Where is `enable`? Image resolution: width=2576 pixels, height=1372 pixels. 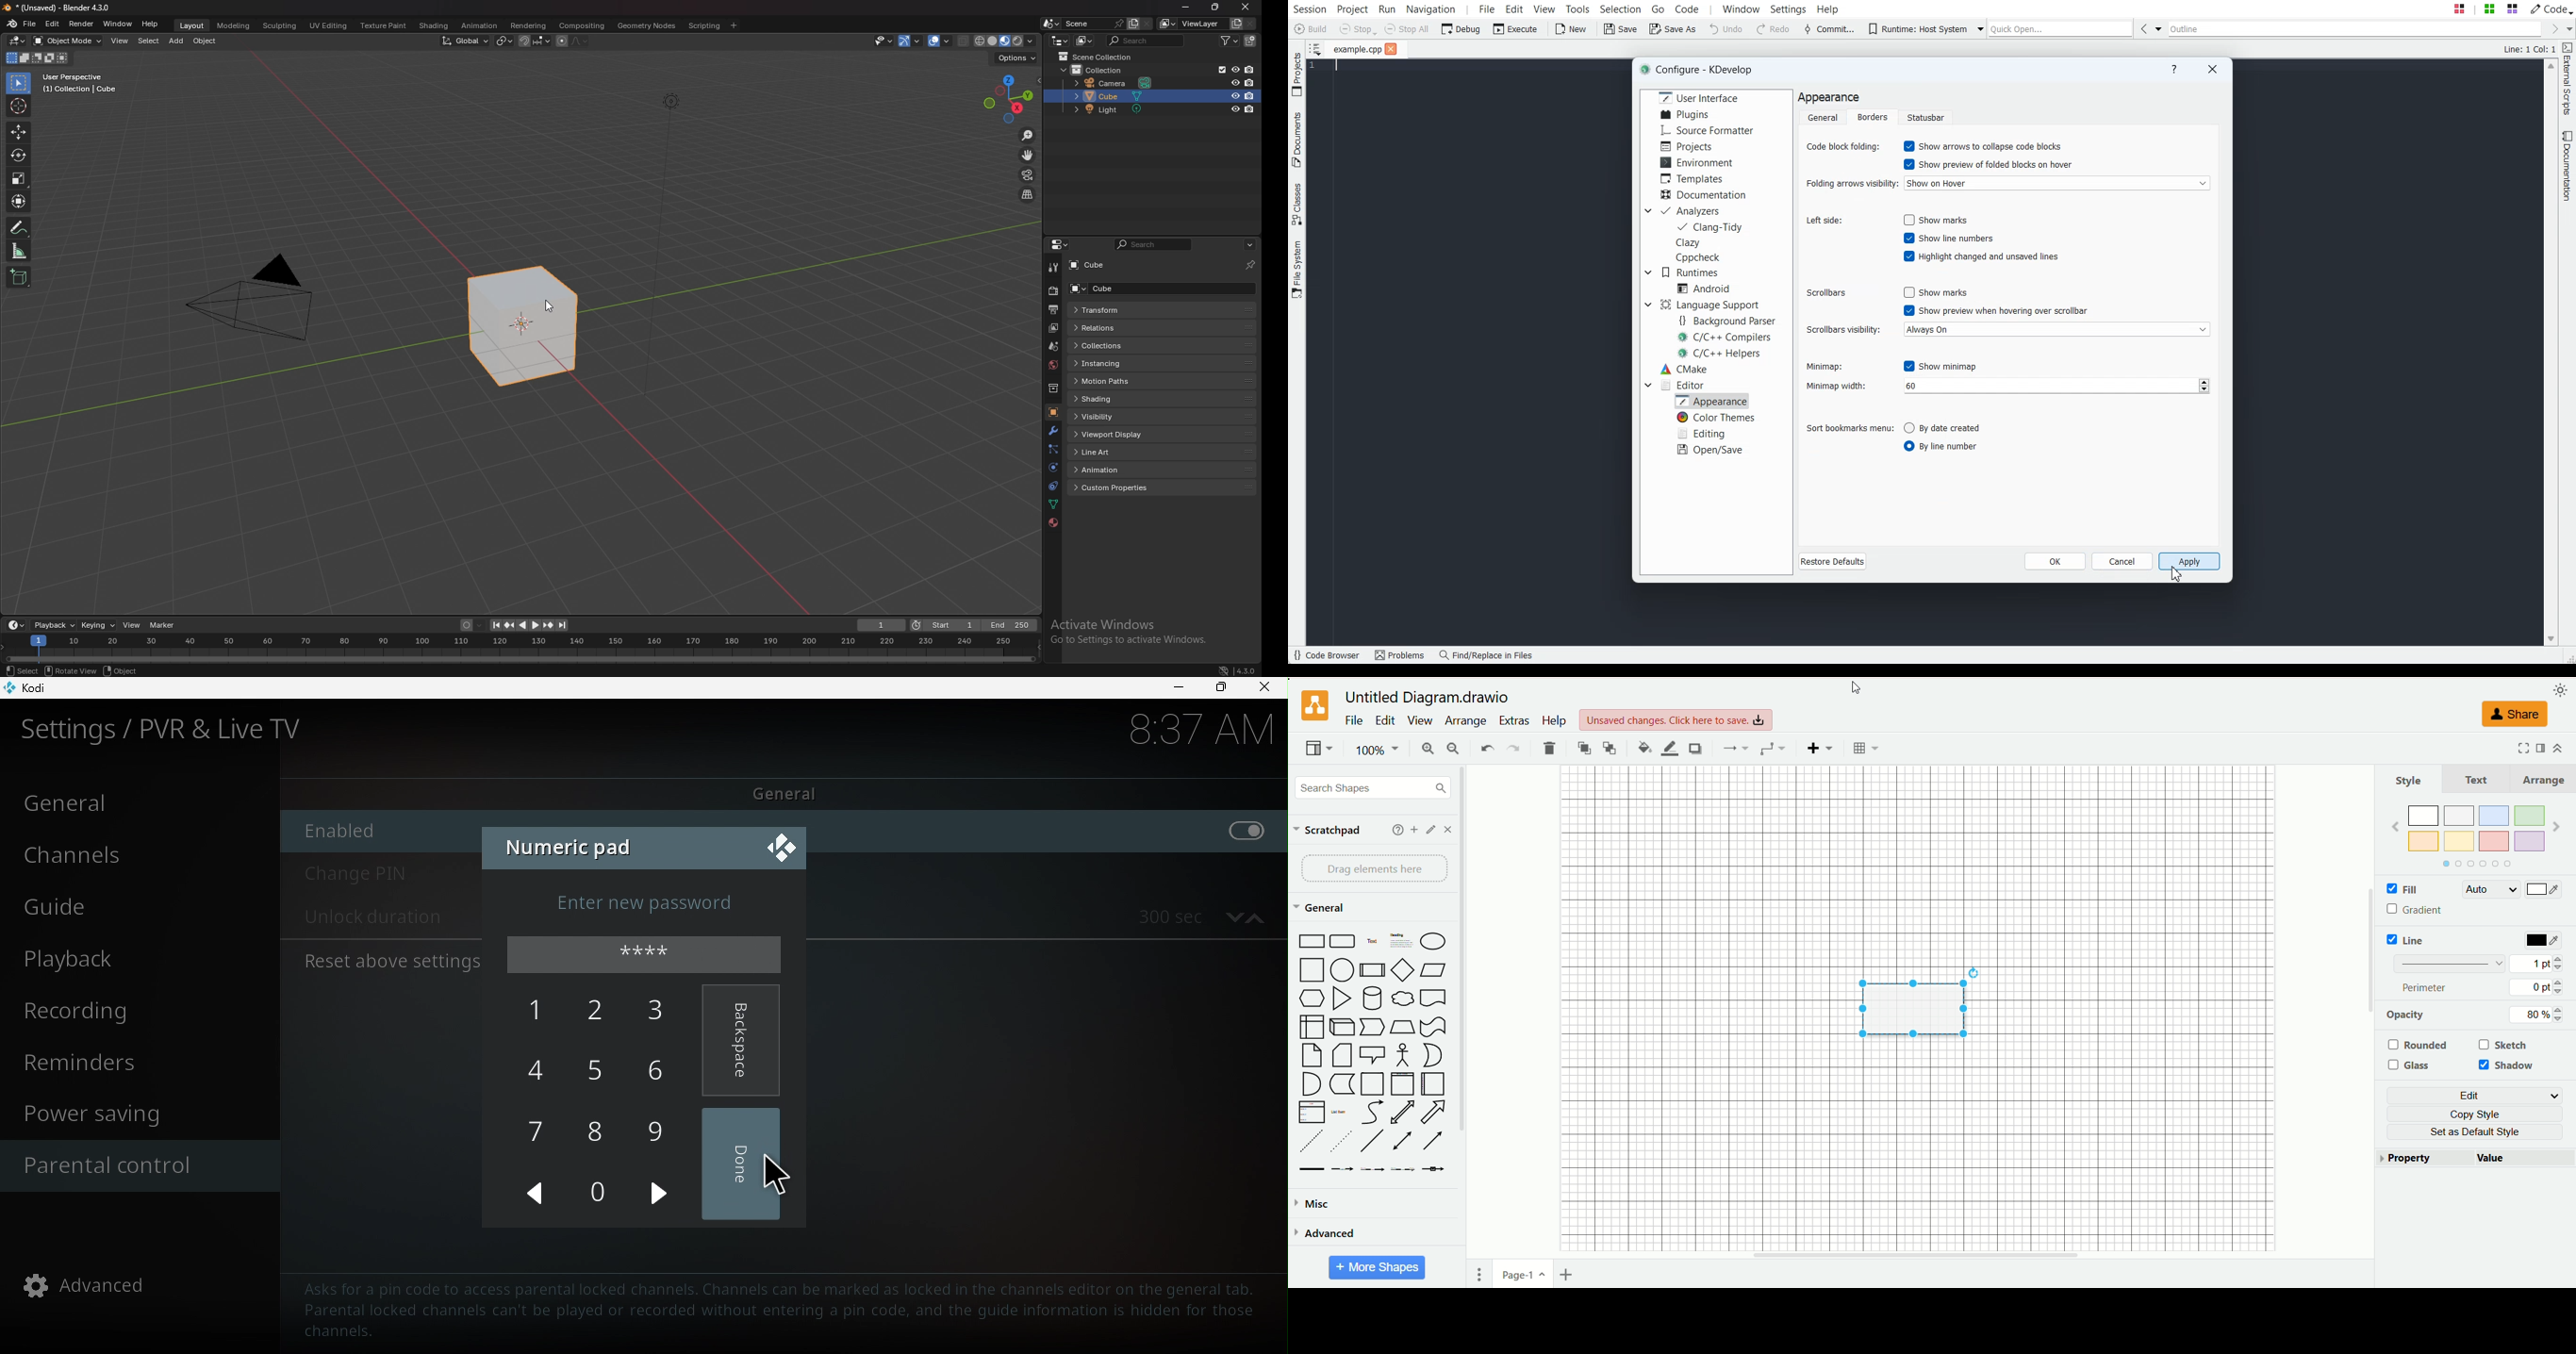 enable is located at coordinates (1056, 833).